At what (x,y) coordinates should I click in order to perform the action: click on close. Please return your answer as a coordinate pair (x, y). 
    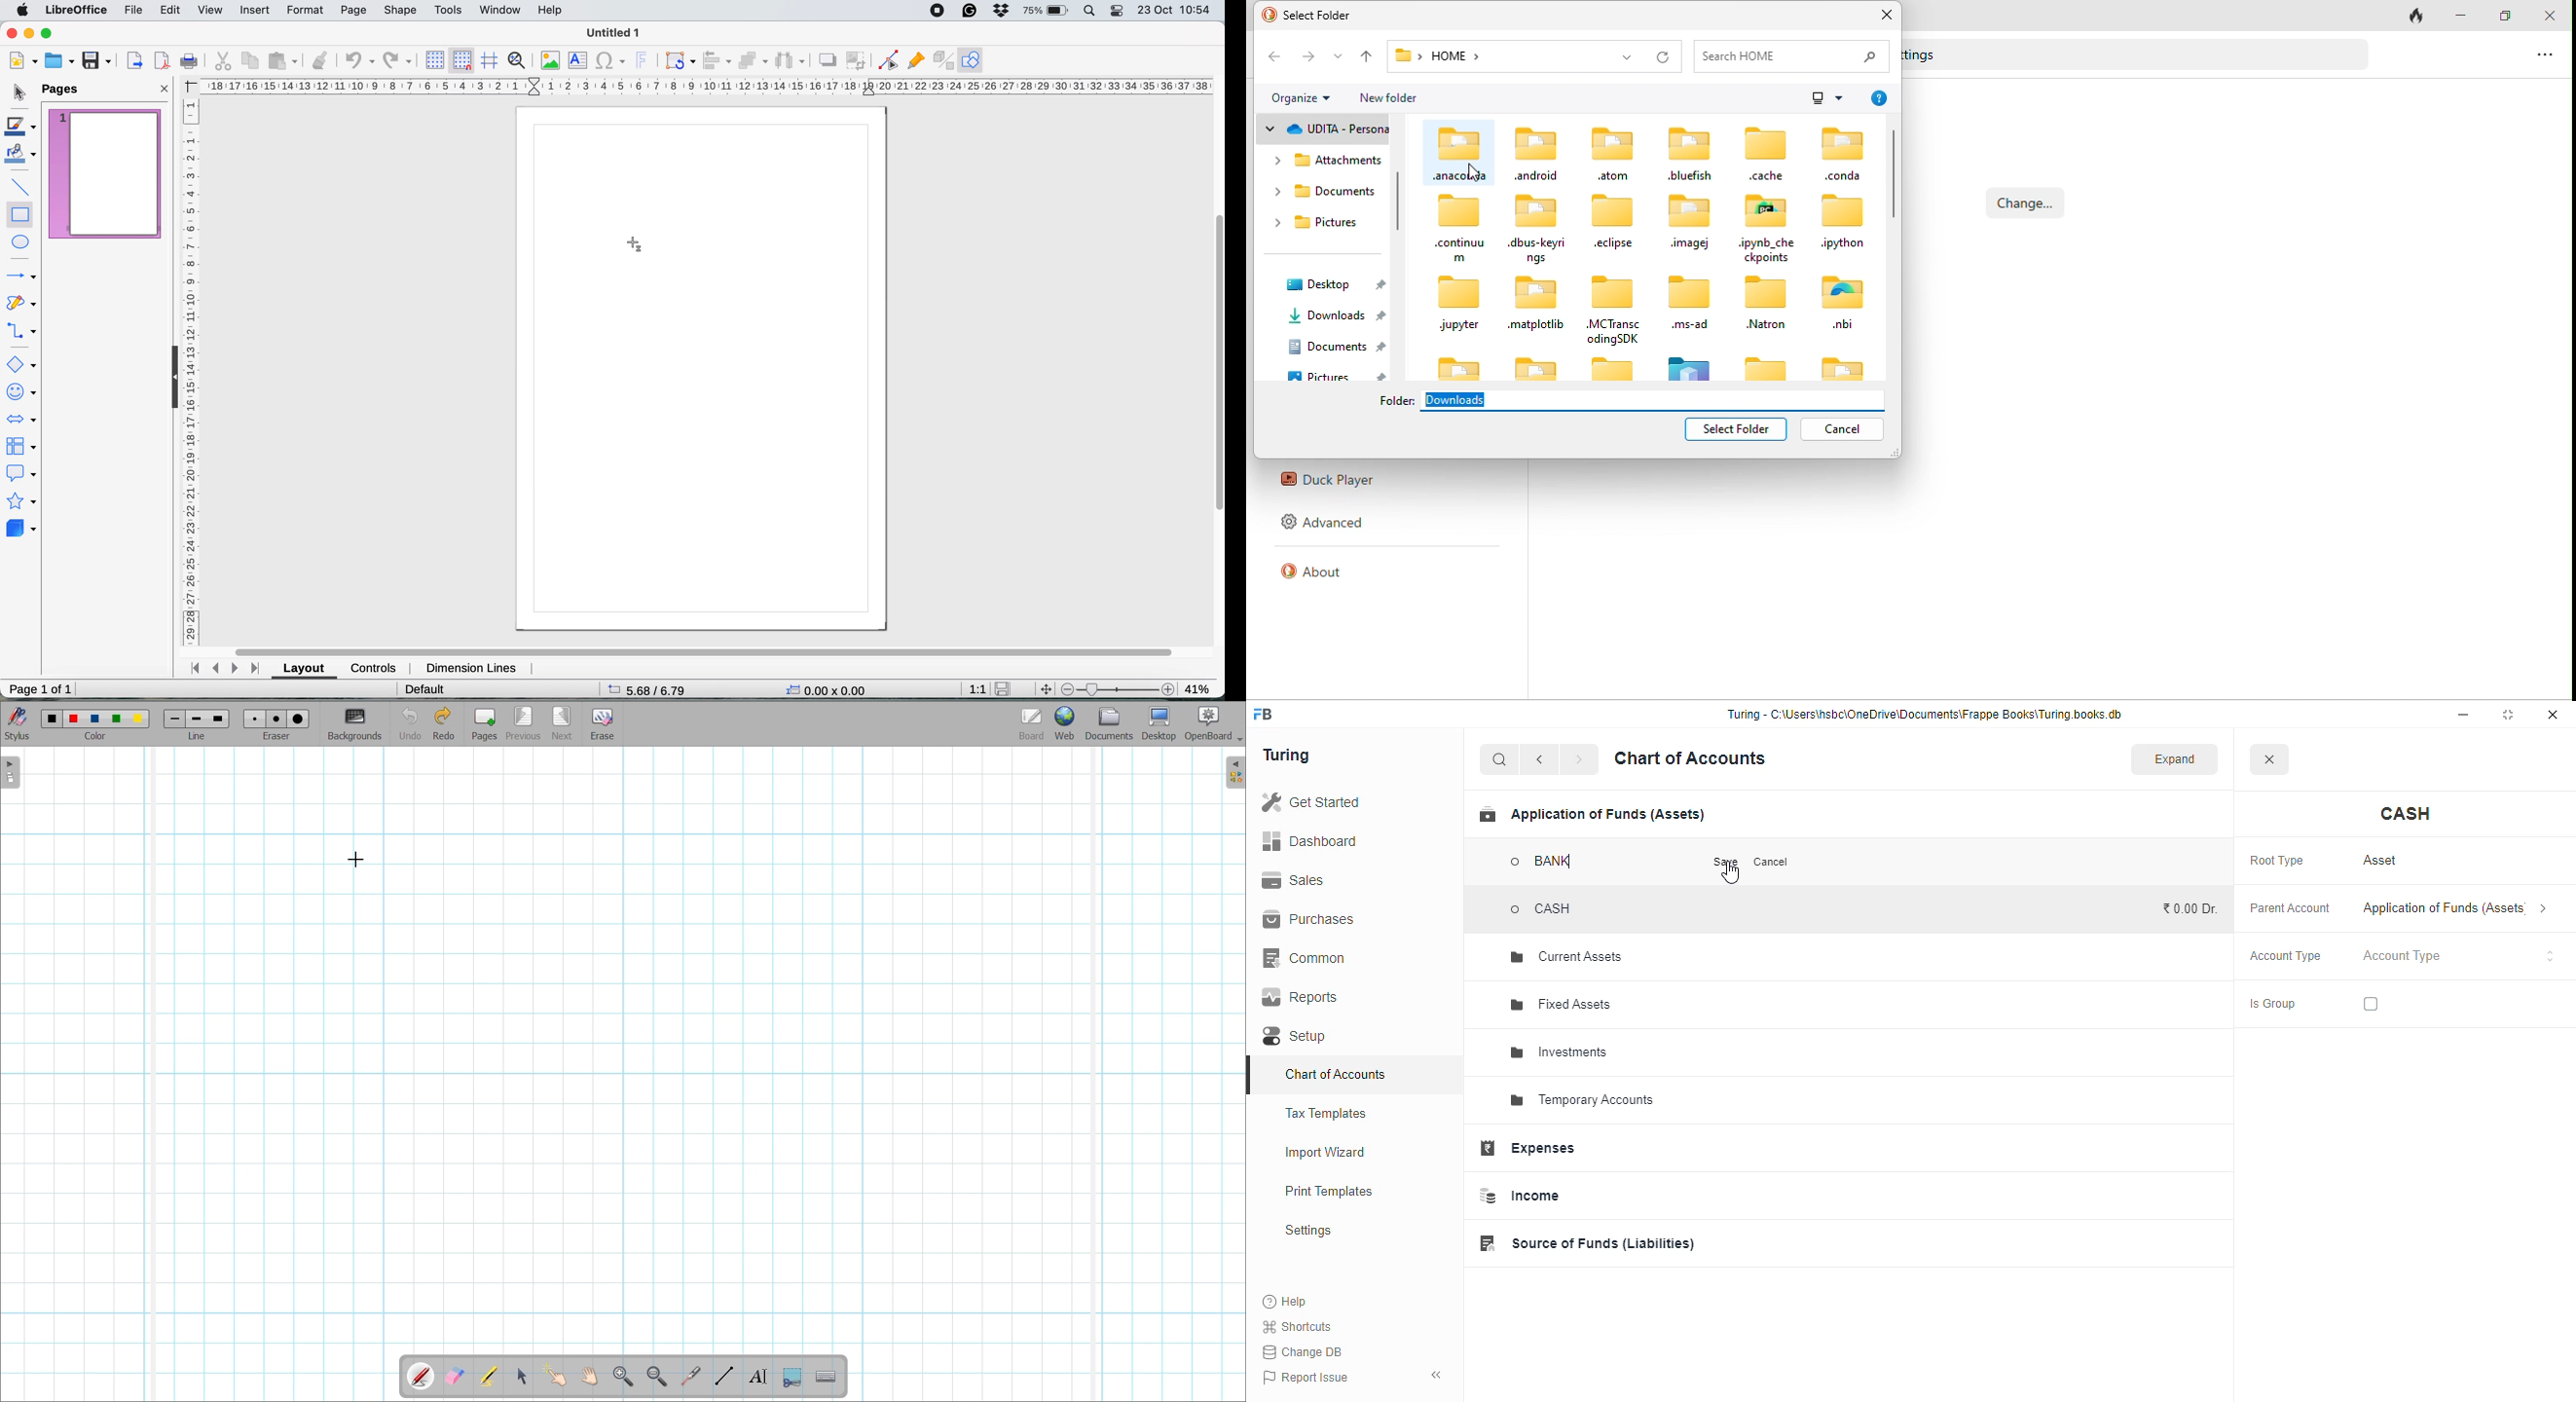
    Looking at the image, I should click on (2268, 758).